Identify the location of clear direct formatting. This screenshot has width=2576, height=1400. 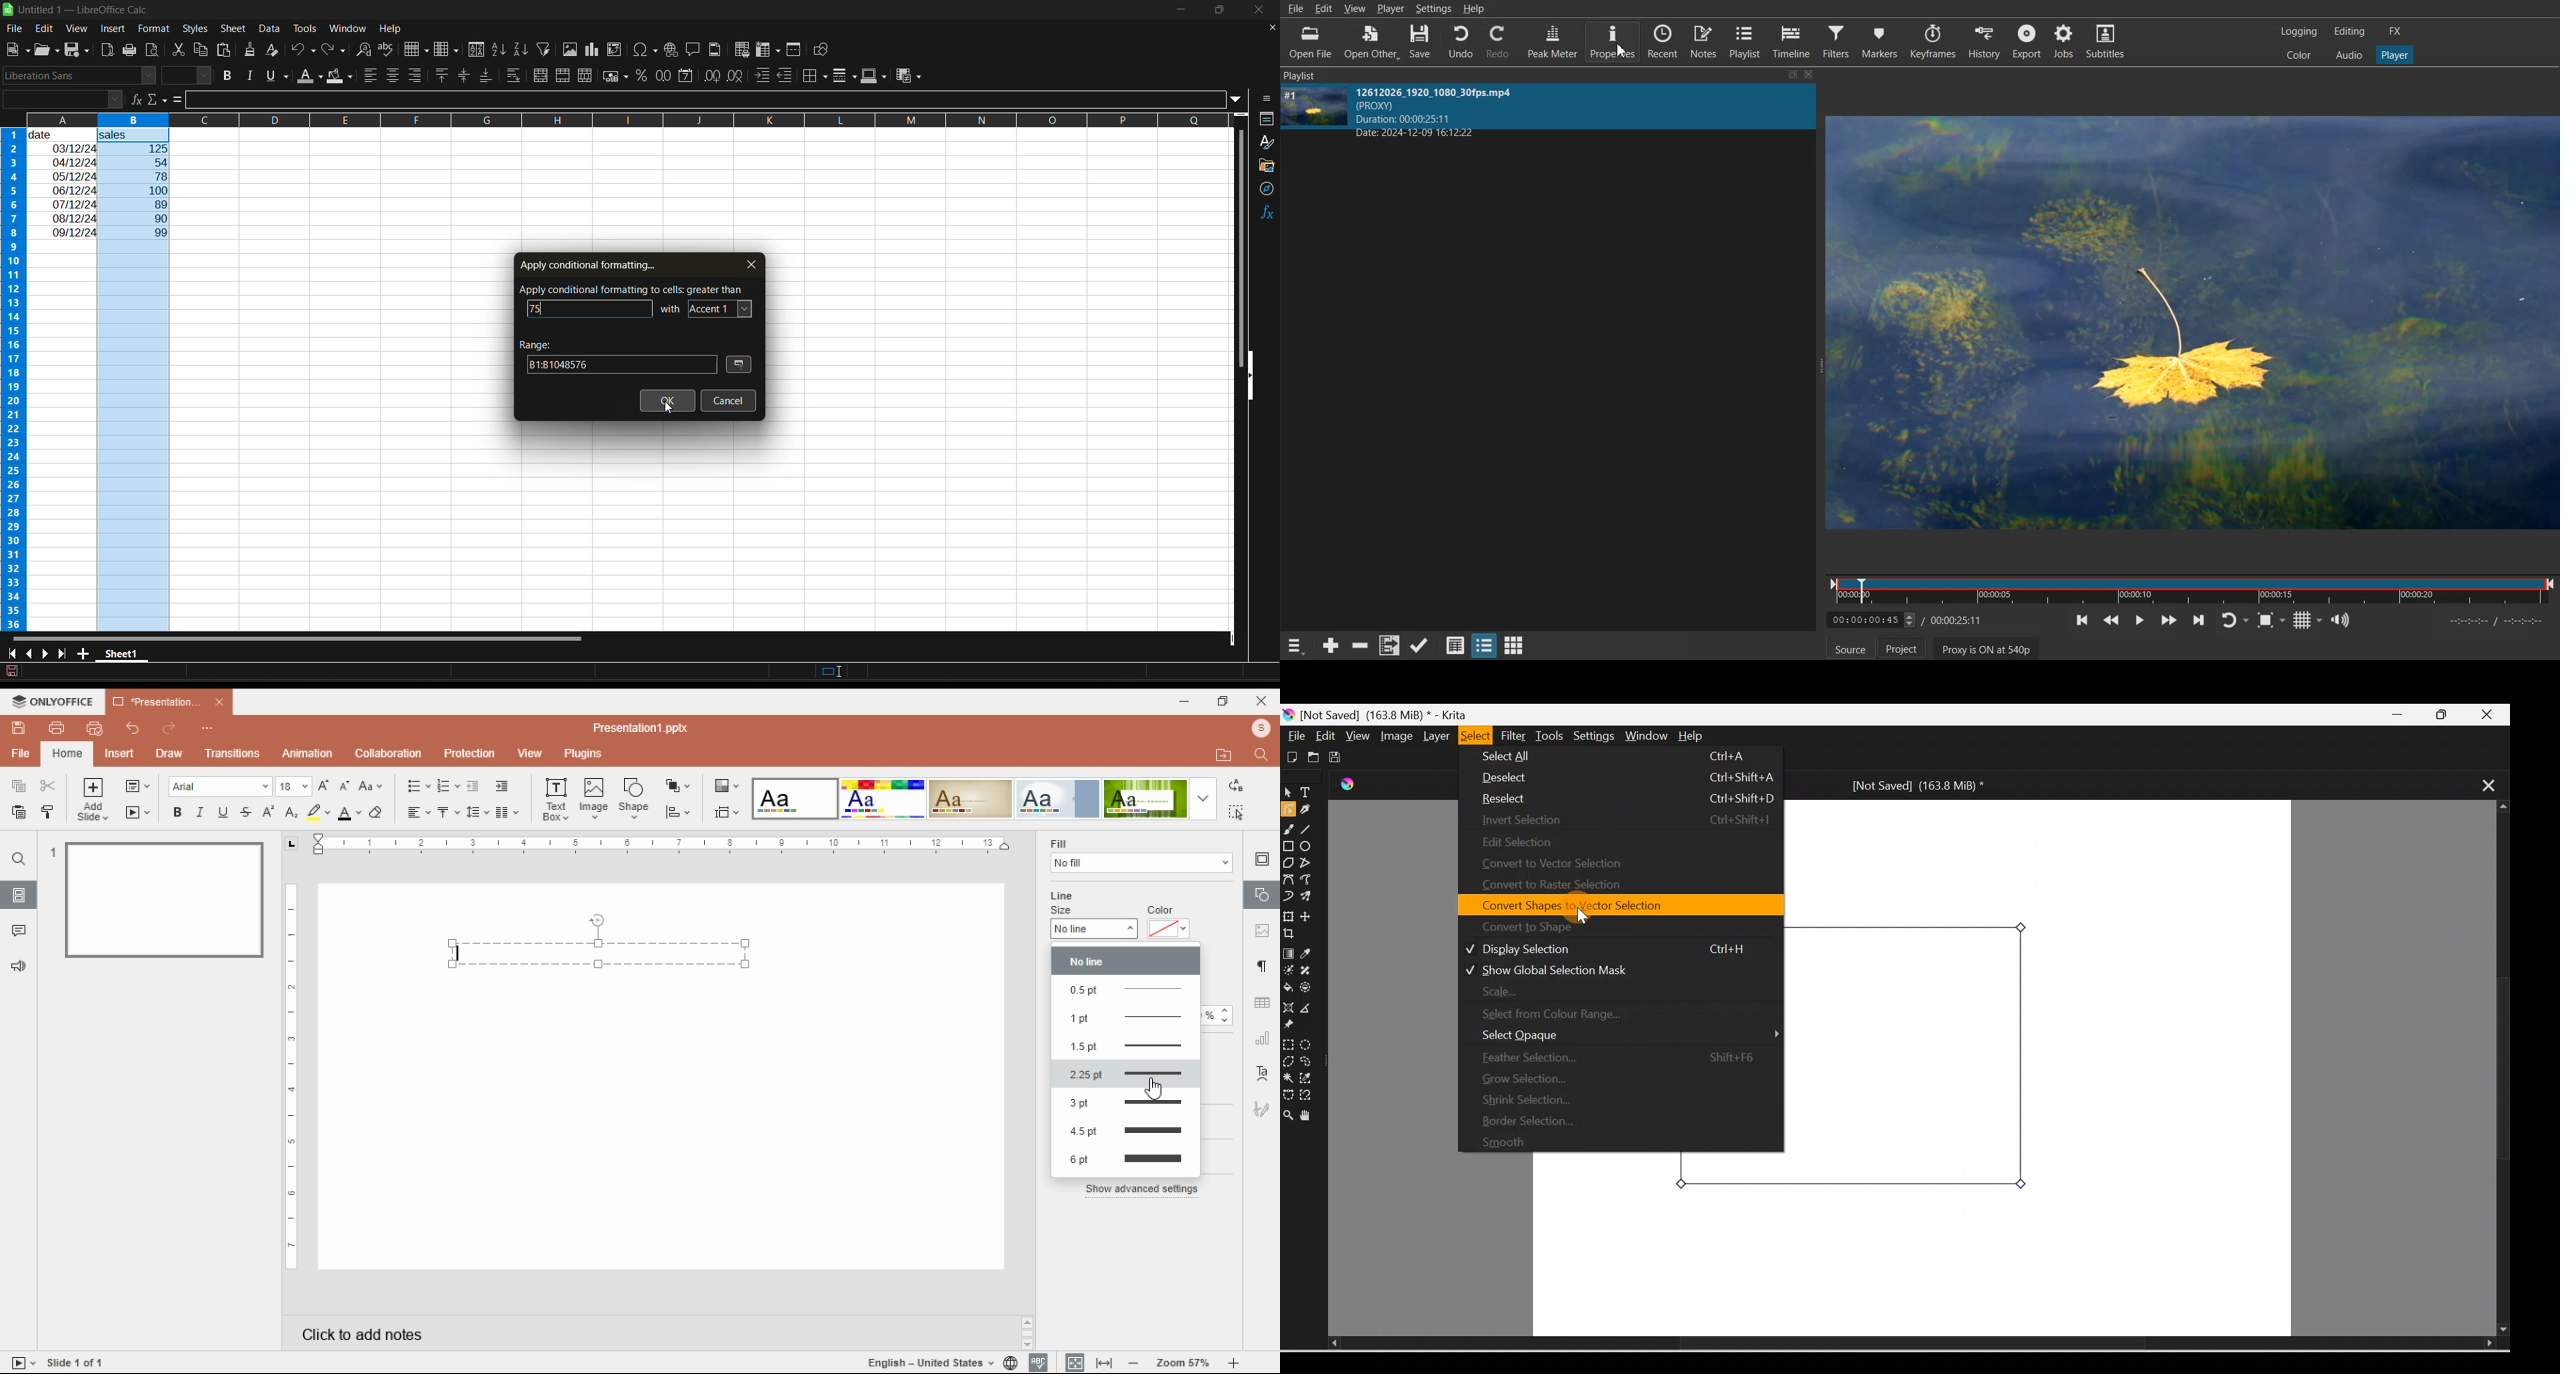
(275, 51).